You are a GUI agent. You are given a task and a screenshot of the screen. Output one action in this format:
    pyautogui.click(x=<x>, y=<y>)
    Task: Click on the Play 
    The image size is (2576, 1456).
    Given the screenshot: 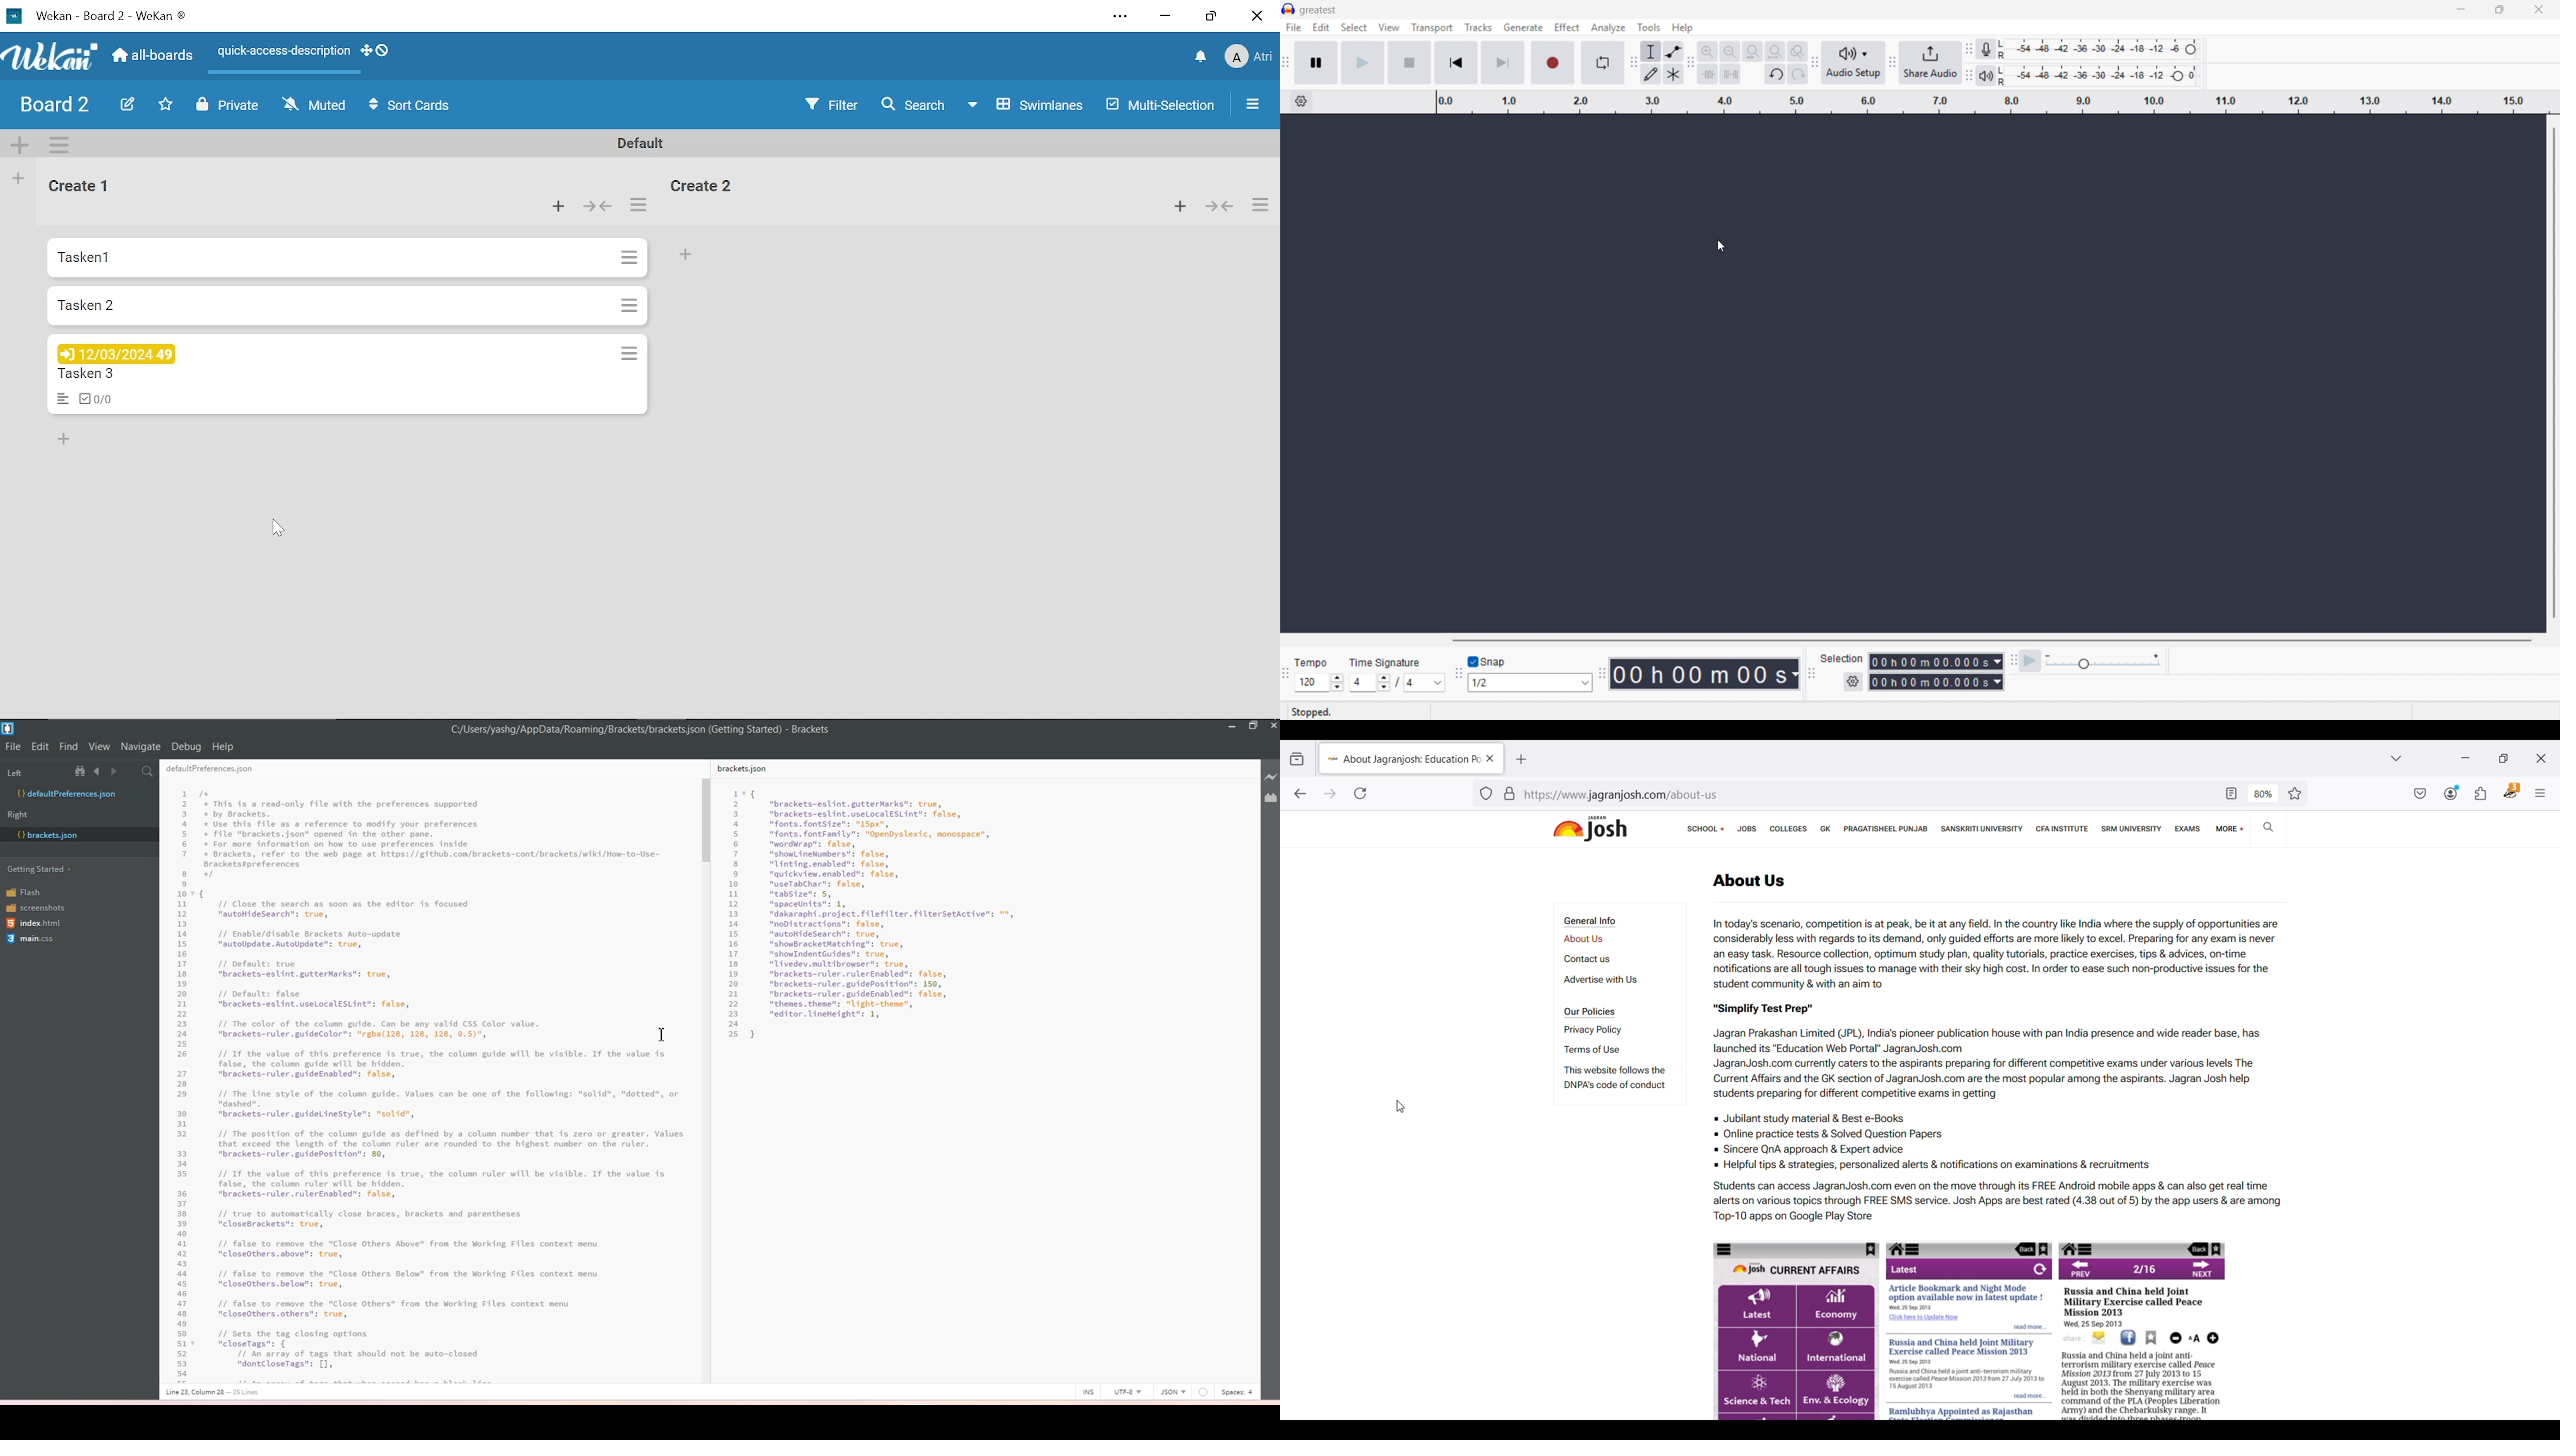 What is the action you would take?
    pyautogui.click(x=1363, y=63)
    